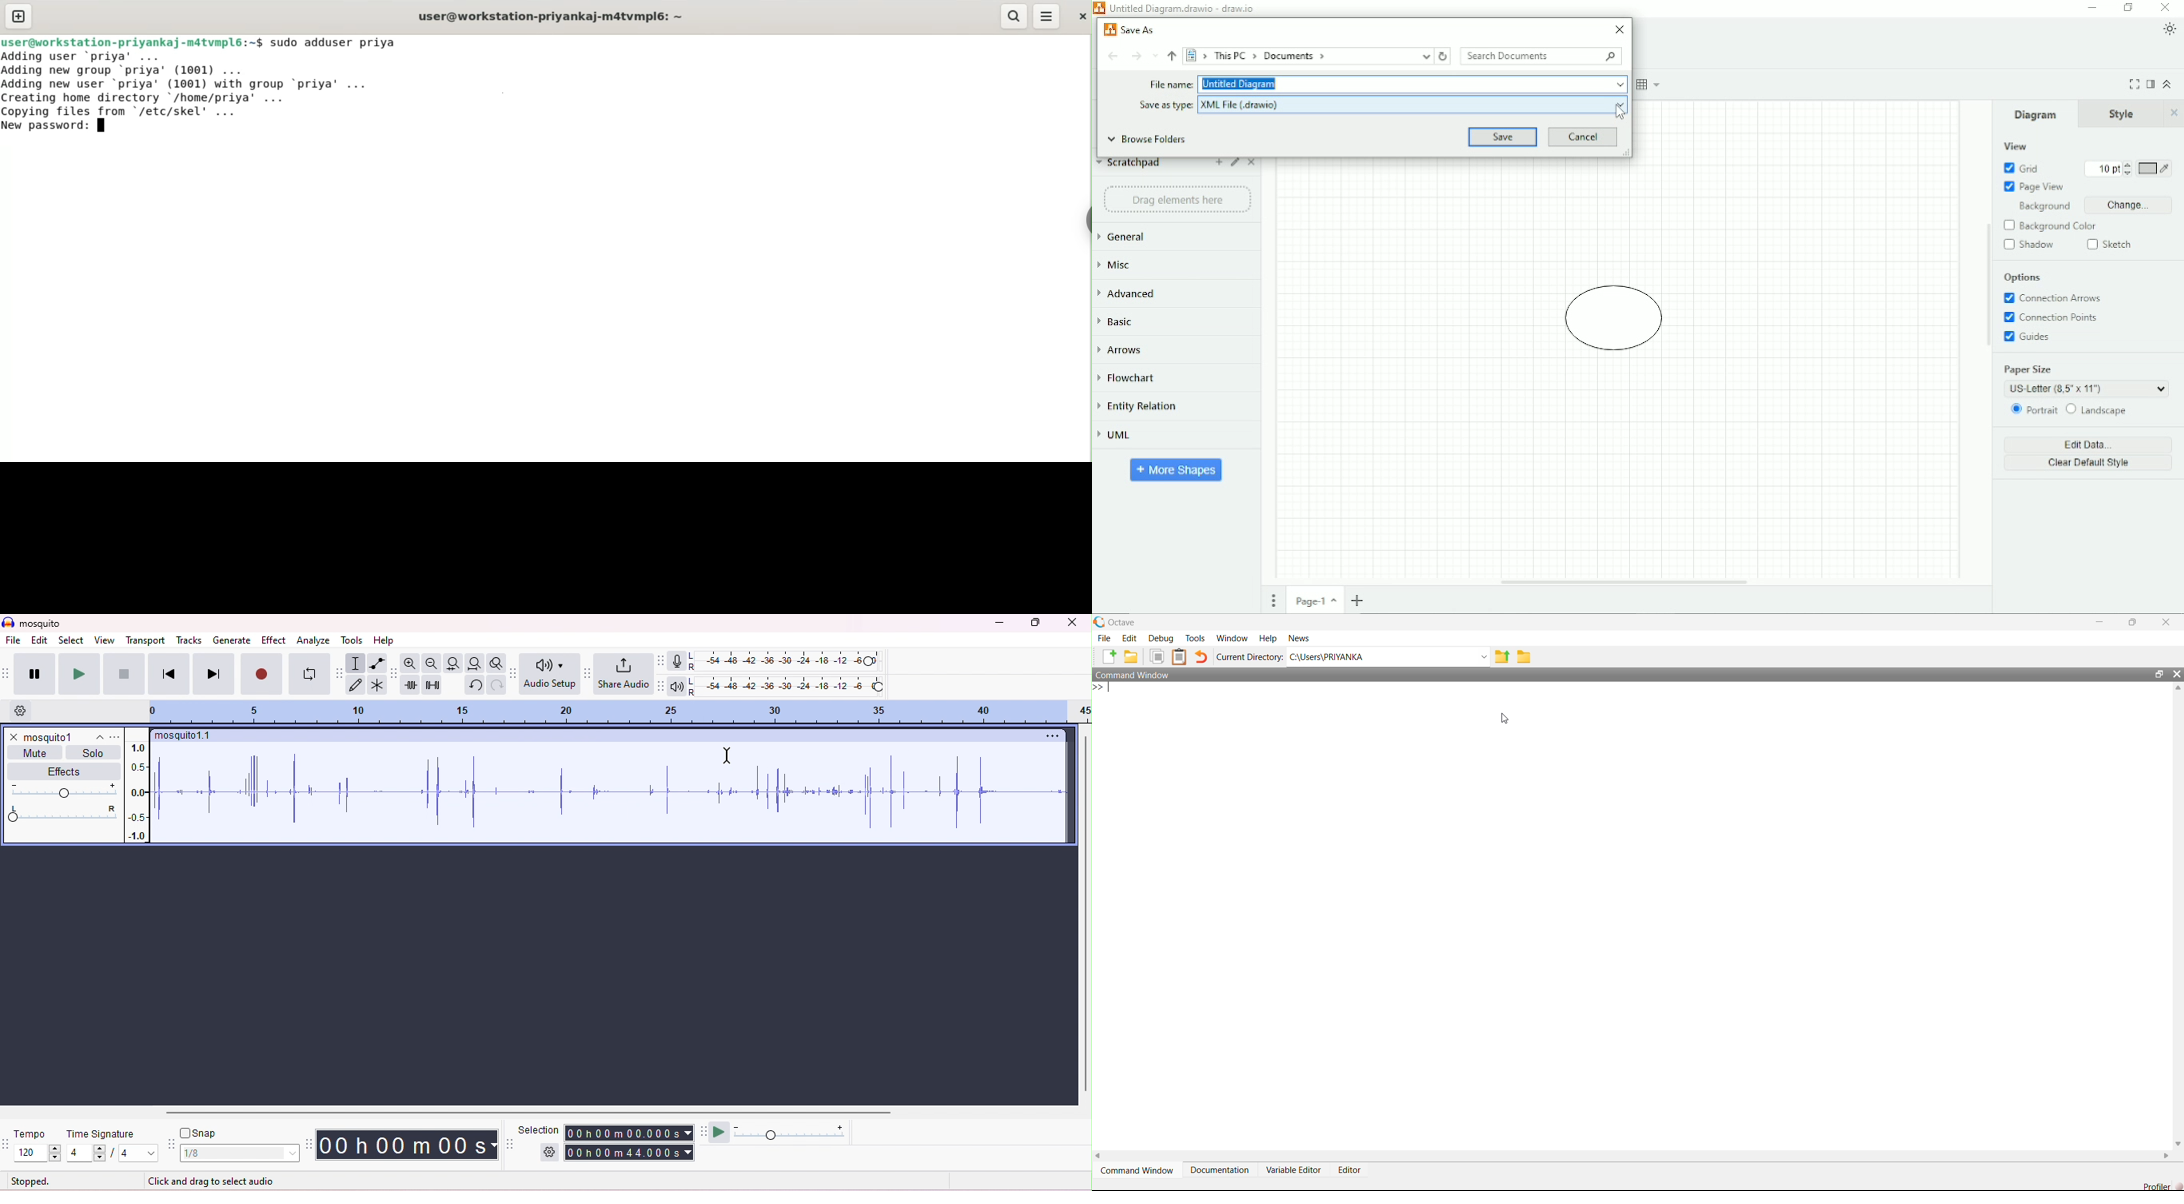 The image size is (2184, 1204). Describe the element at coordinates (1136, 673) in the screenshot. I see `Command Window` at that location.